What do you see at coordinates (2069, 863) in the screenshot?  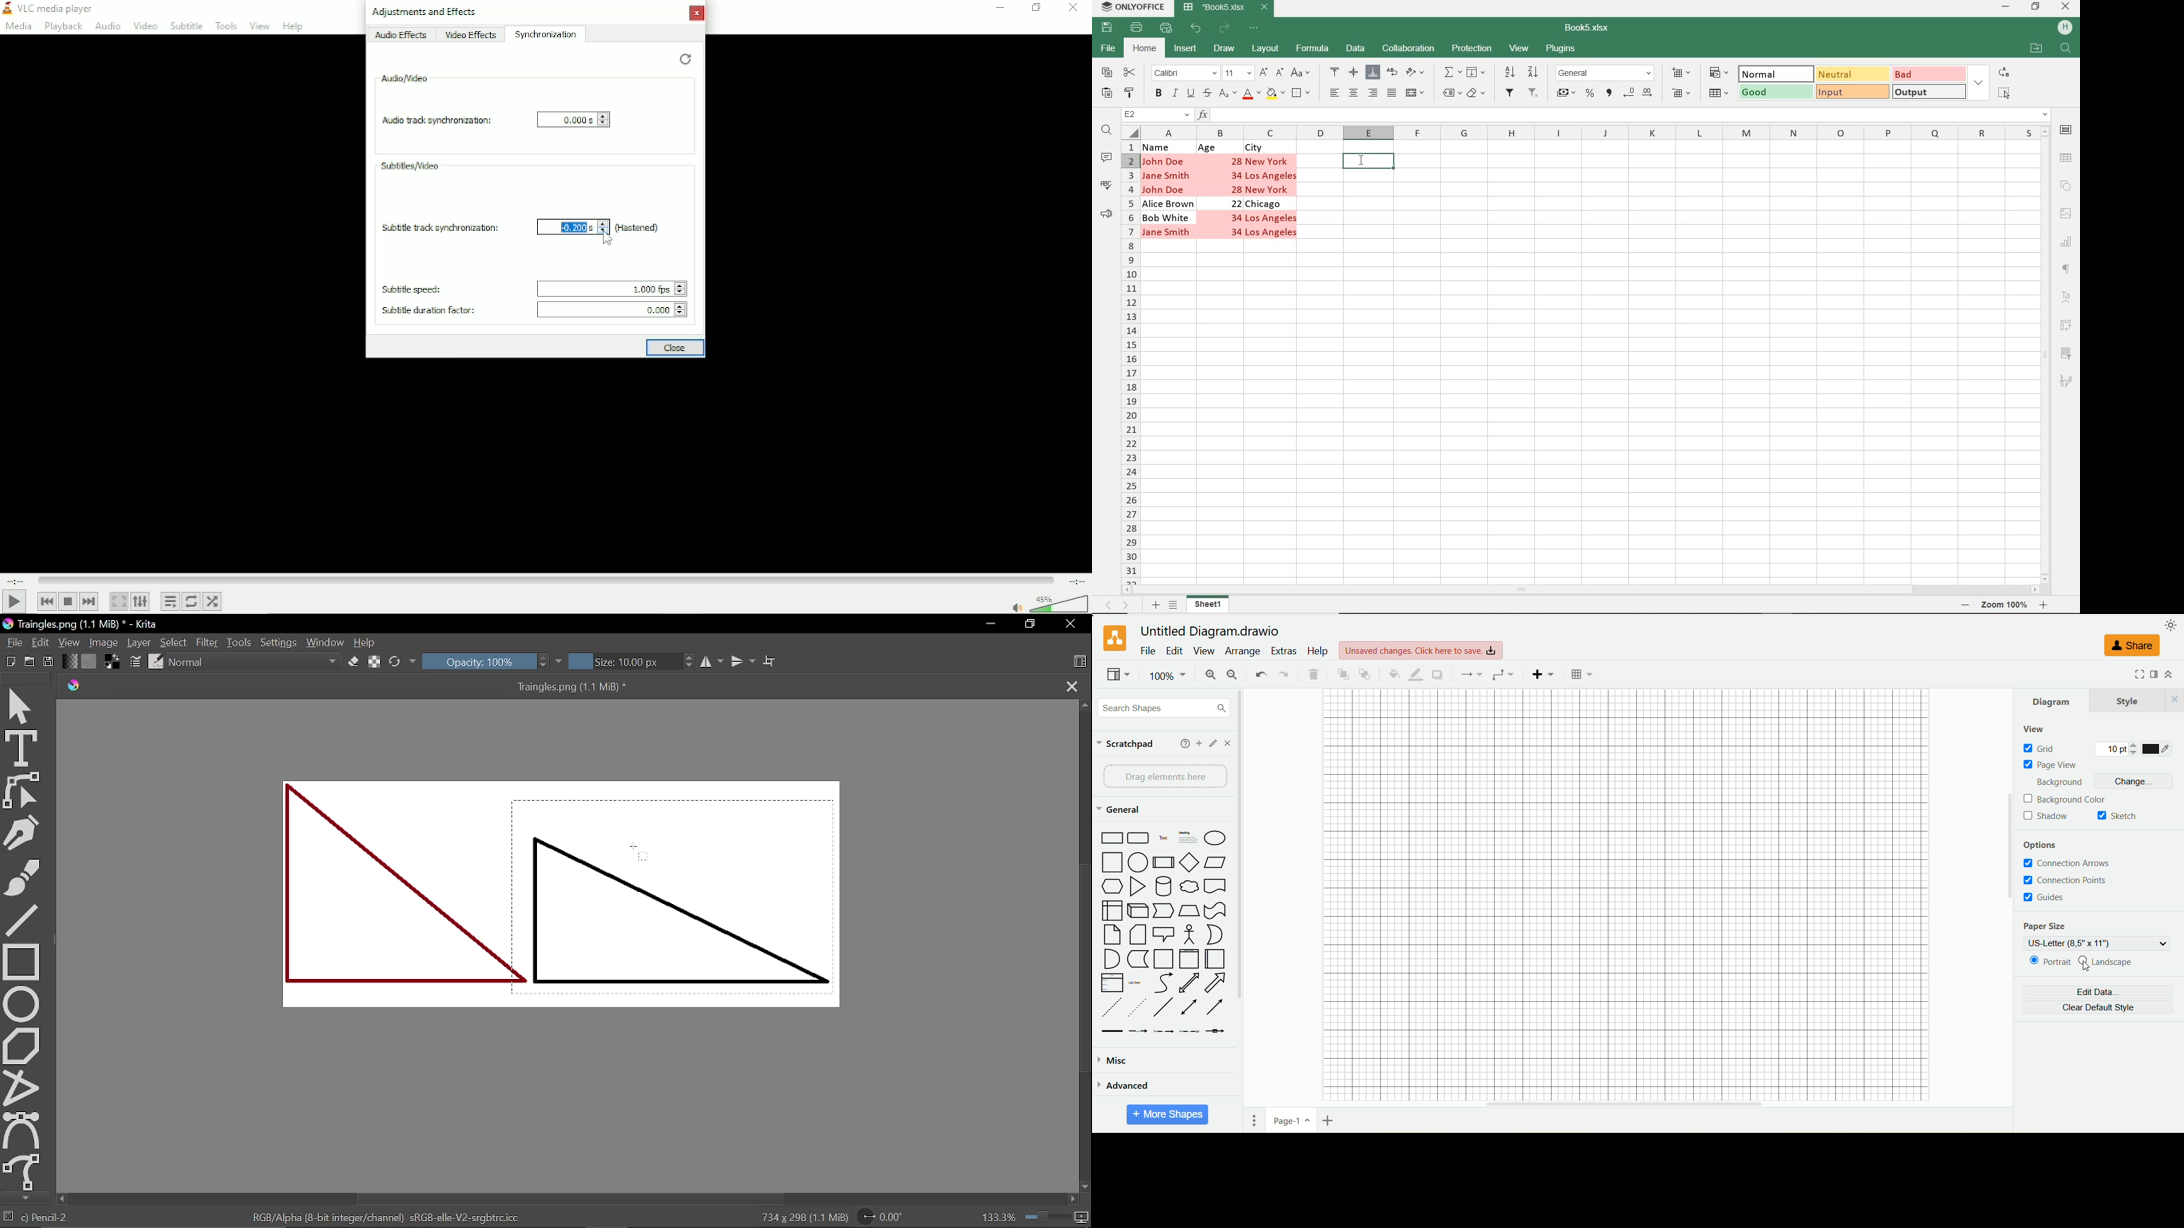 I see `connection arrows` at bounding box center [2069, 863].